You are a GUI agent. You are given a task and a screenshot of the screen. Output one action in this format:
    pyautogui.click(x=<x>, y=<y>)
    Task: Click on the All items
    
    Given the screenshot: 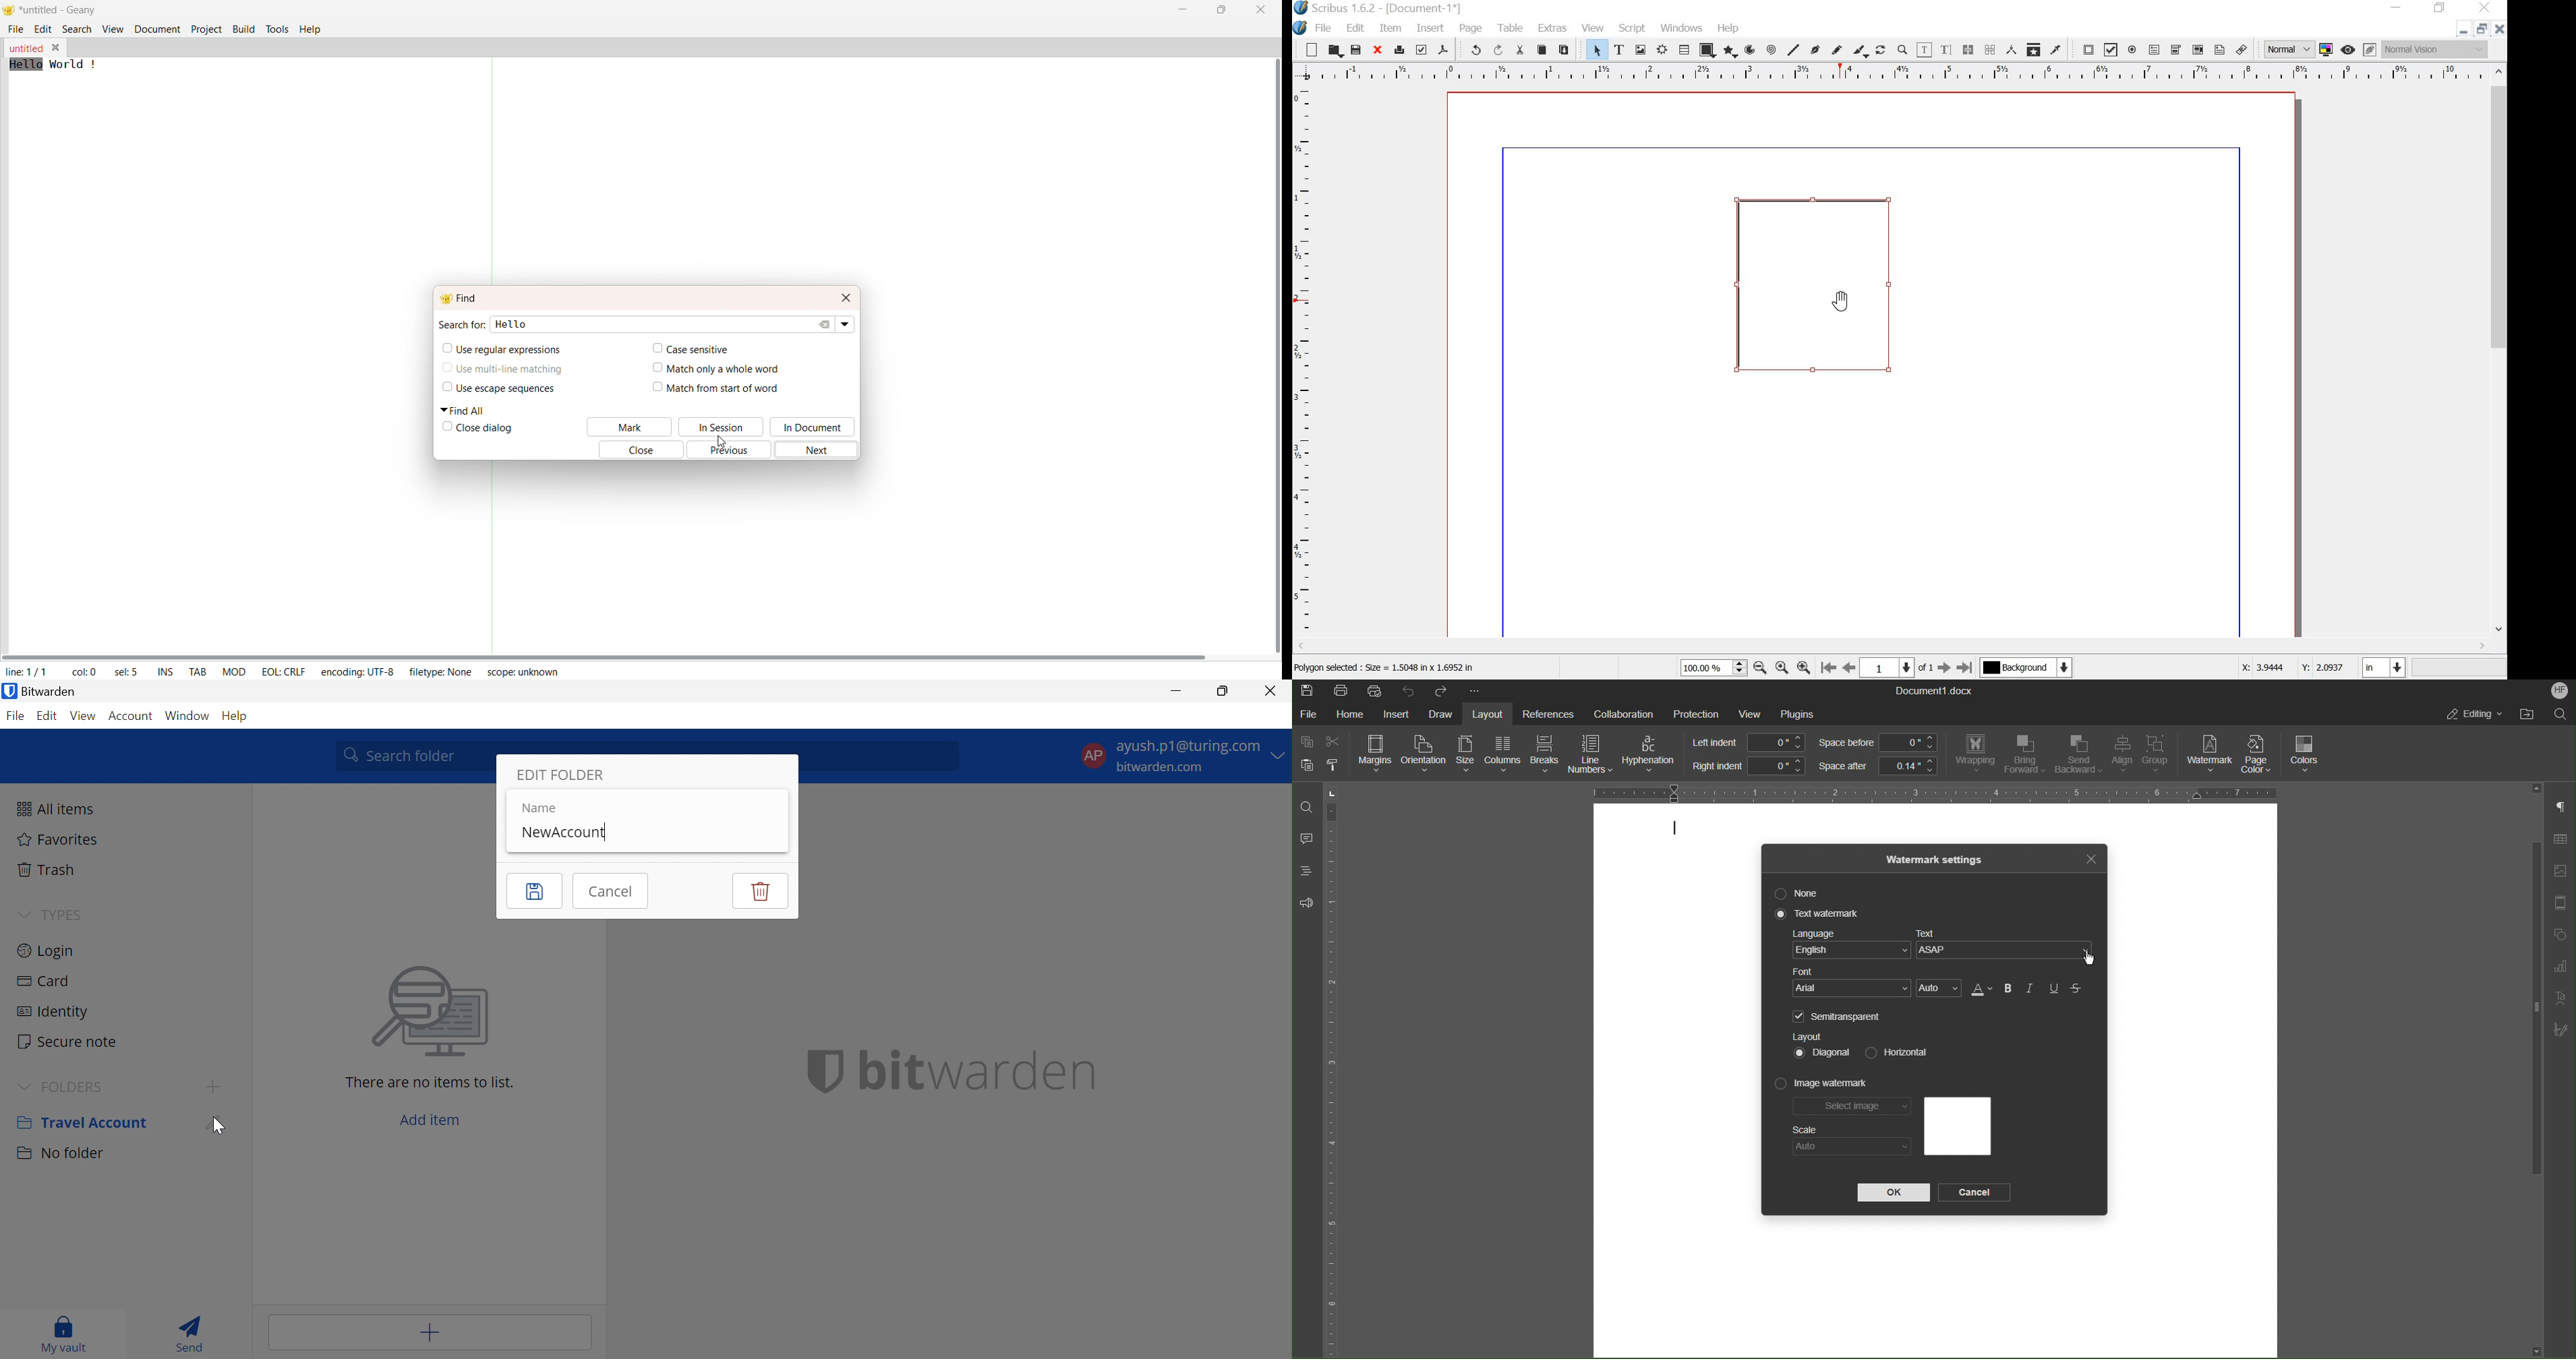 What is the action you would take?
    pyautogui.click(x=57, y=809)
    